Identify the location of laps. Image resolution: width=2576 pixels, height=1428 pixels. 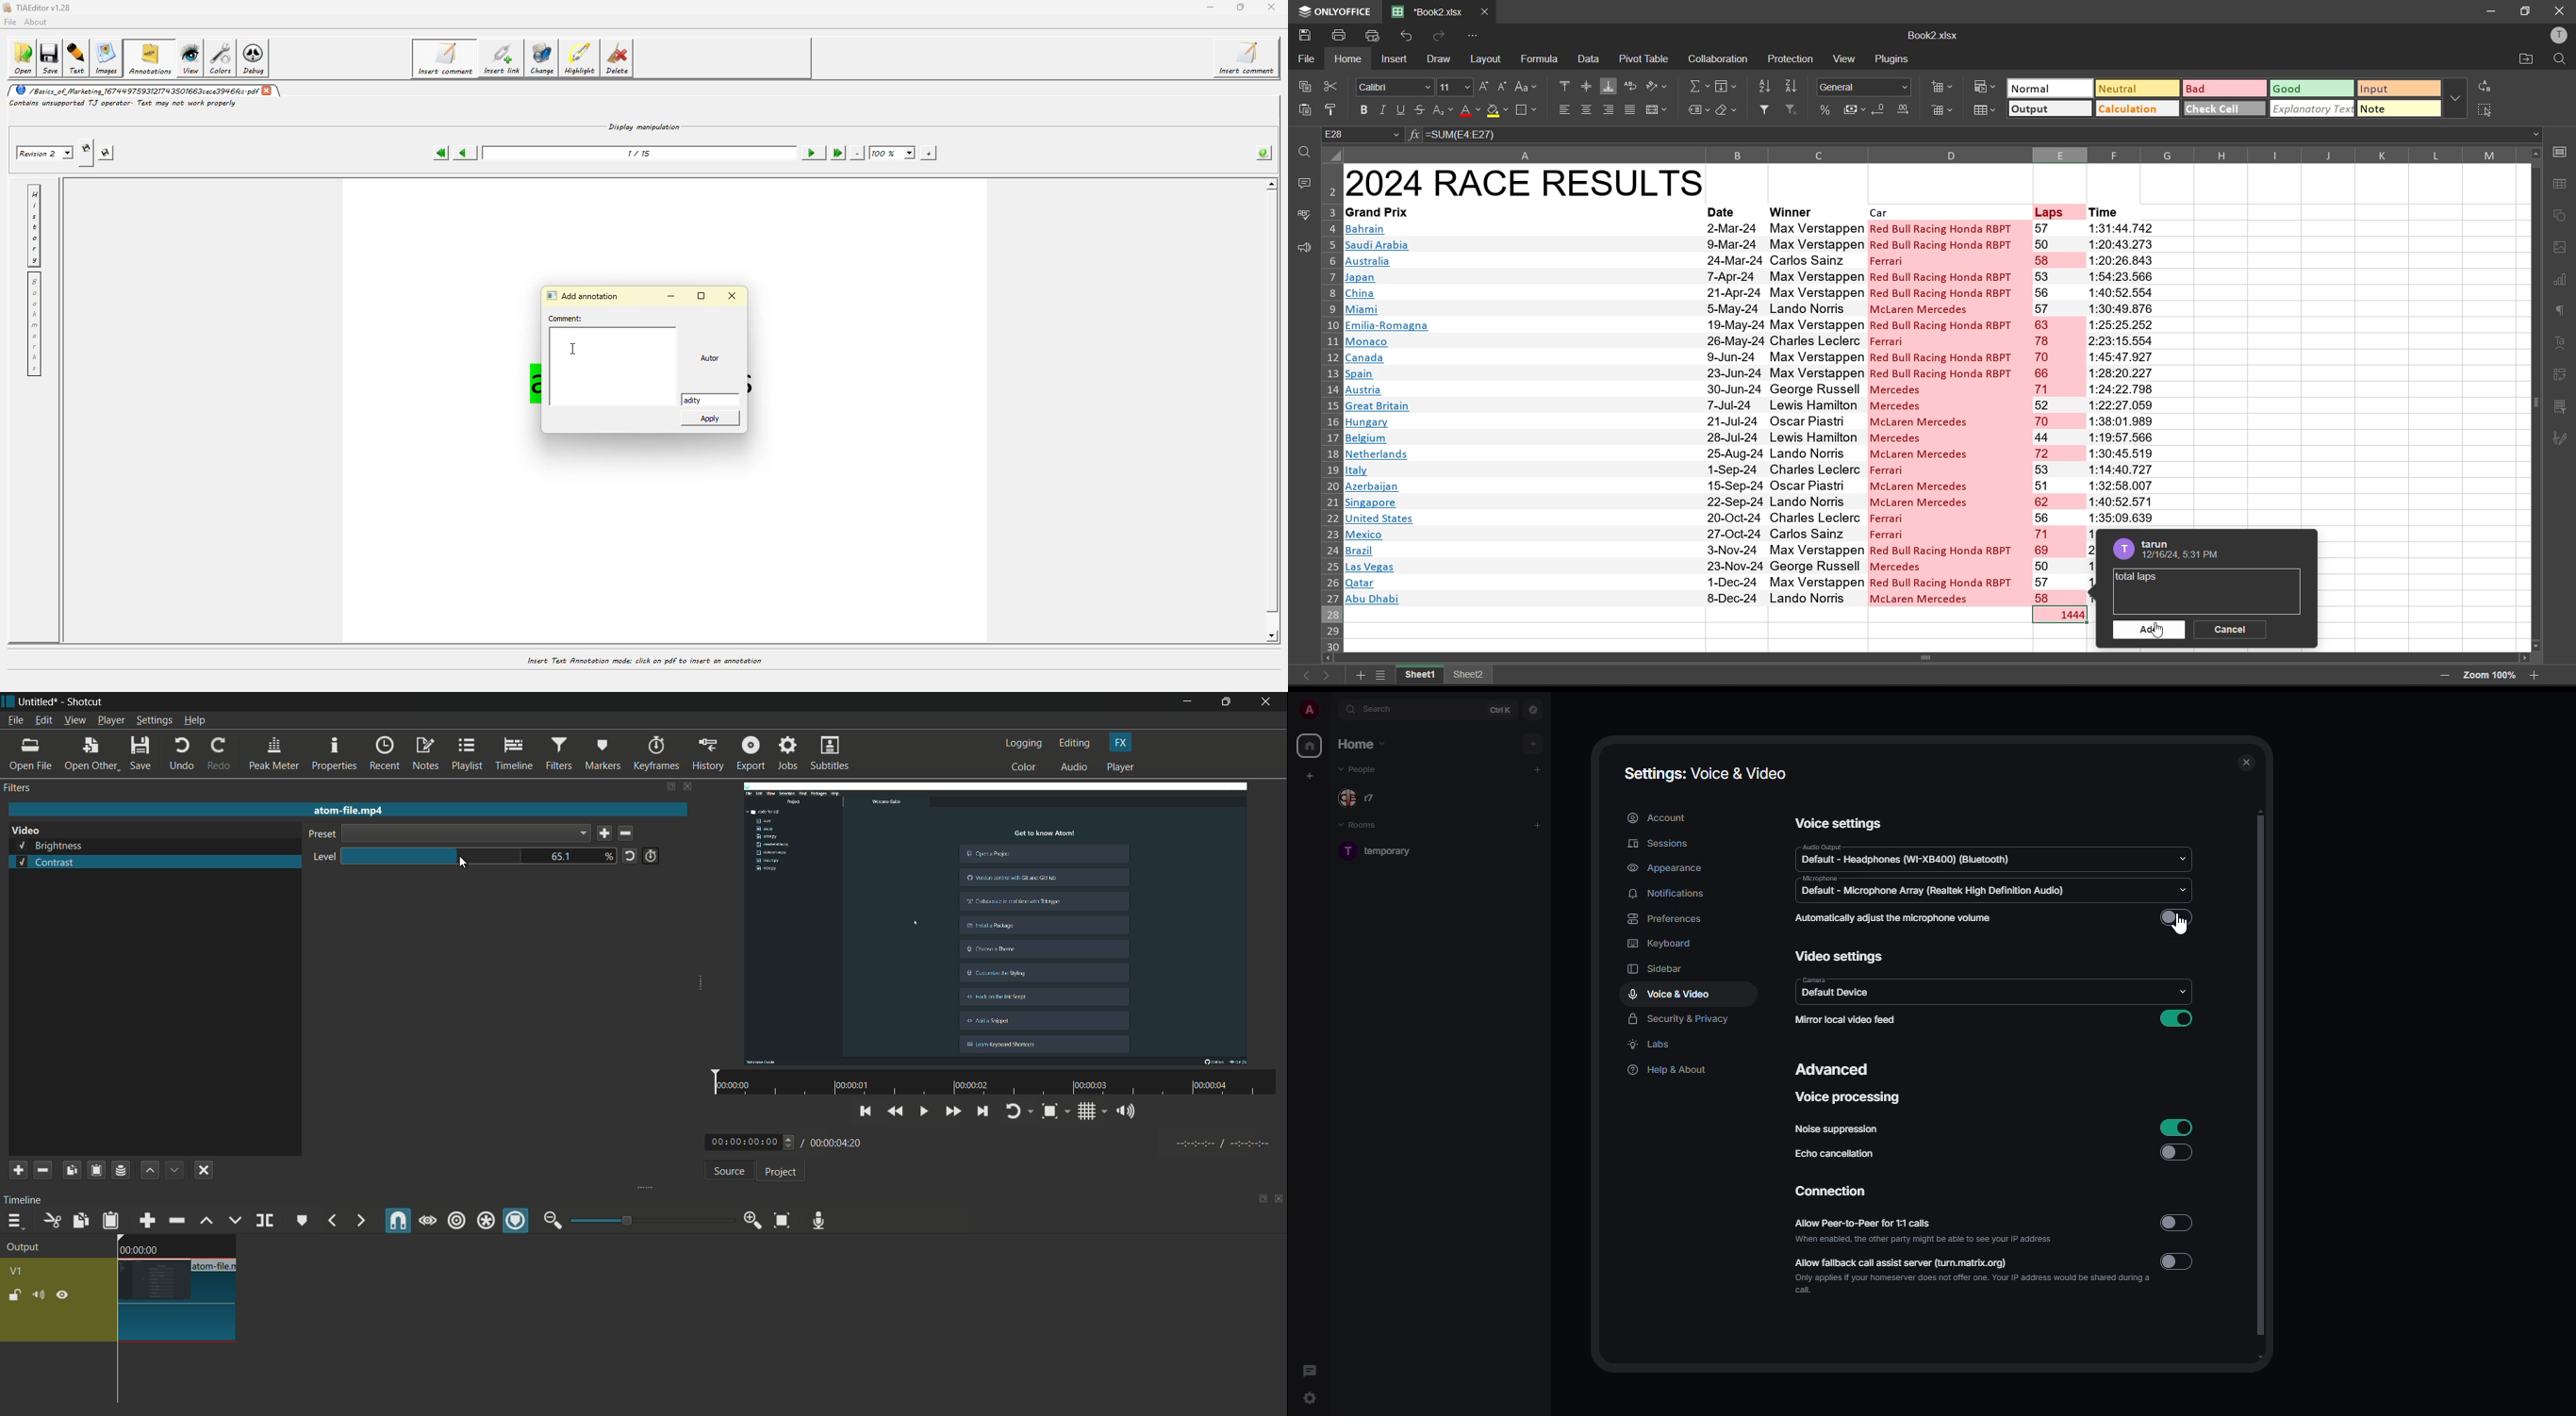
(2052, 211).